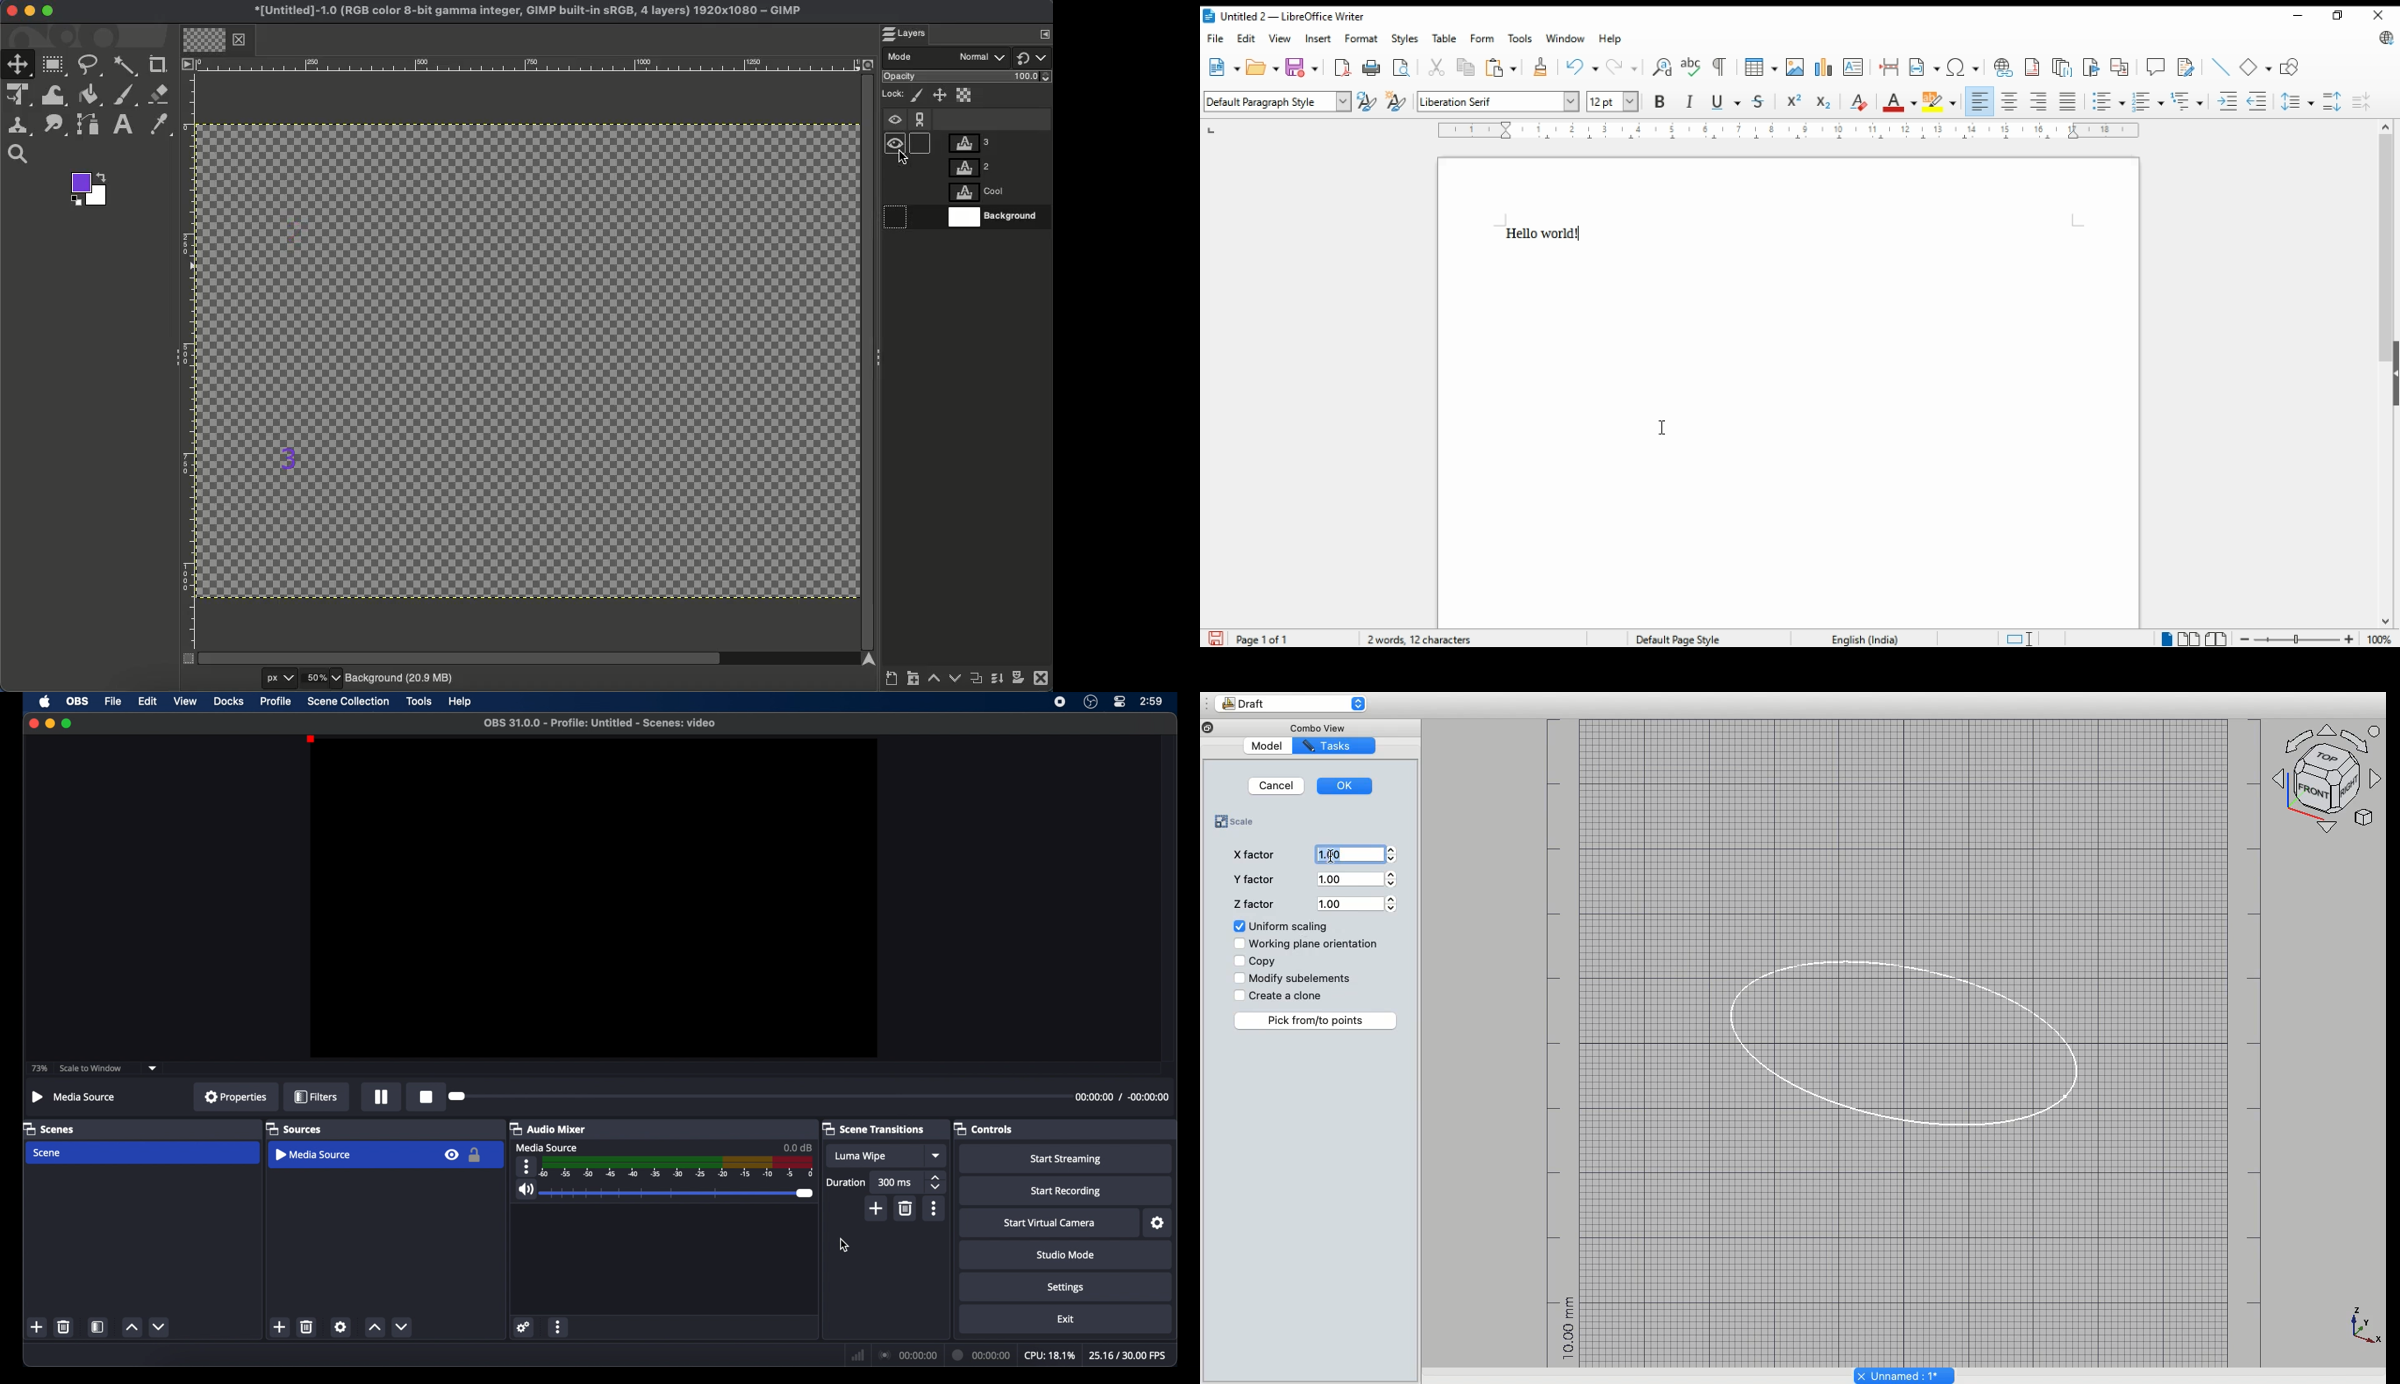 The width and height of the screenshot is (2408, 1400). What do you see at coordinates (276, 701) in the screenshot?
I see `profile` at bounding box center [276, 701].